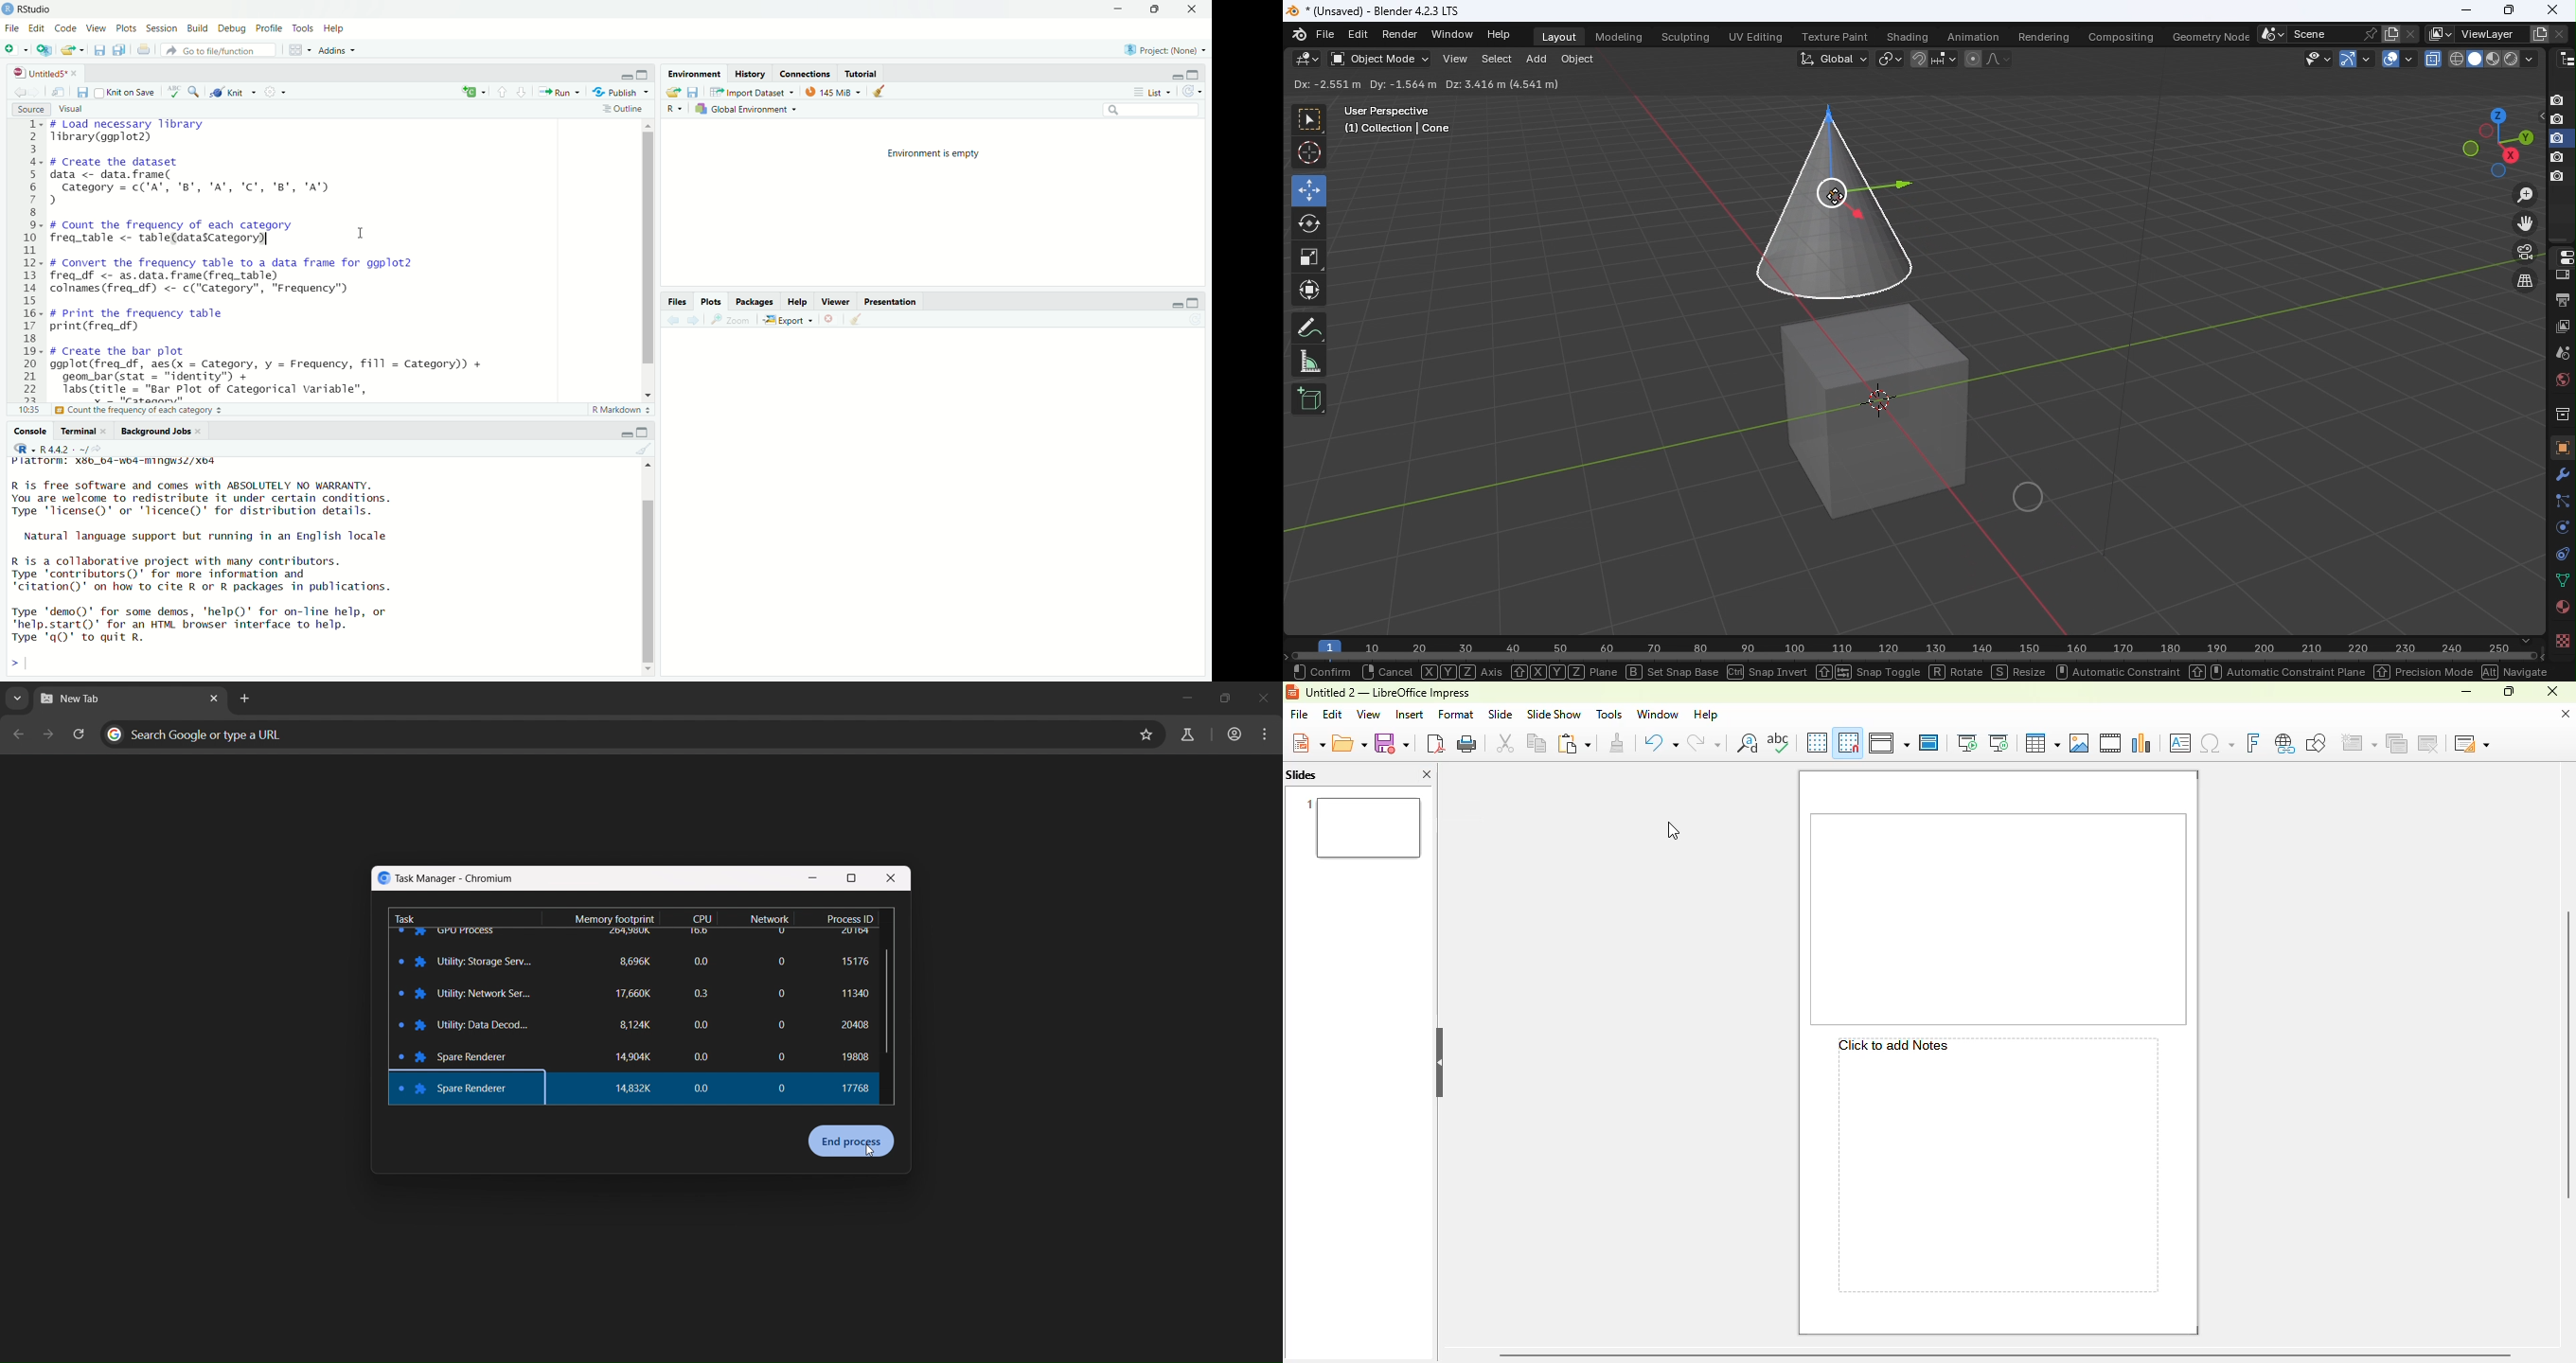  Describe the element at coordinates (1234, 736) in the screenshot. I see `account` at that location.